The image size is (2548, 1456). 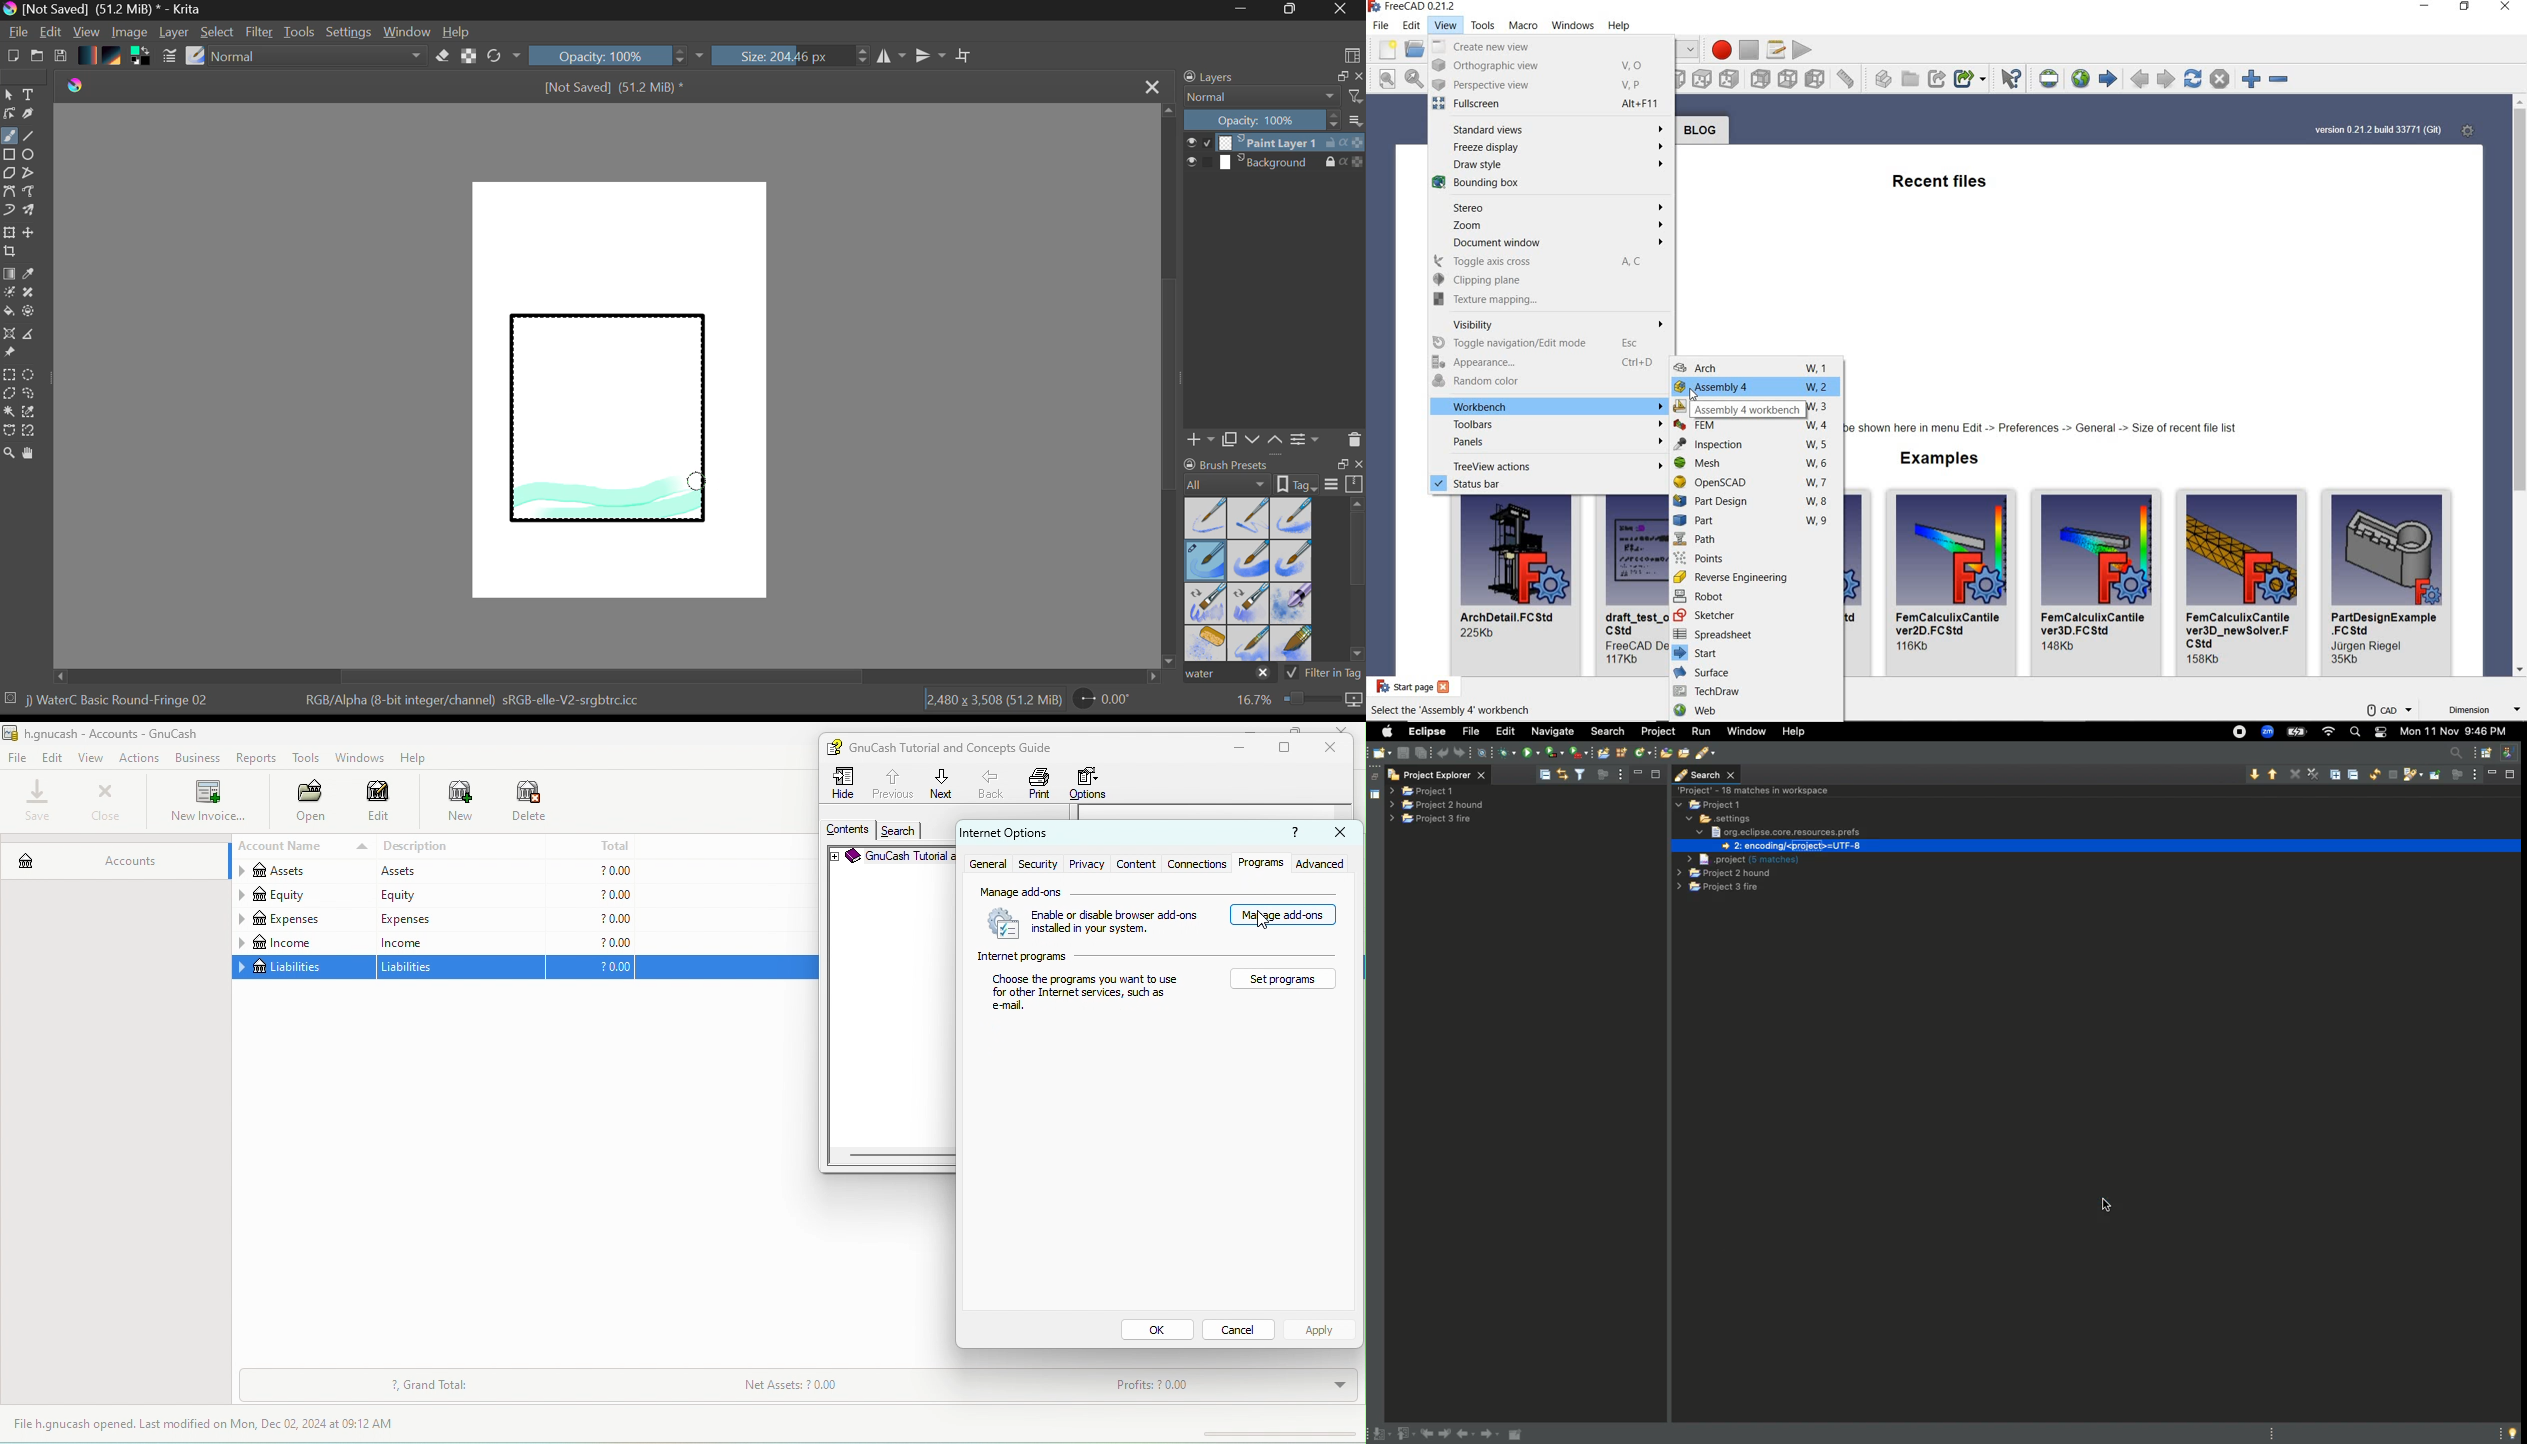 What do you see at coordinates (1426, 731) in the screenshot?
I see `Eclipse` at bounding box center [1426, 731].